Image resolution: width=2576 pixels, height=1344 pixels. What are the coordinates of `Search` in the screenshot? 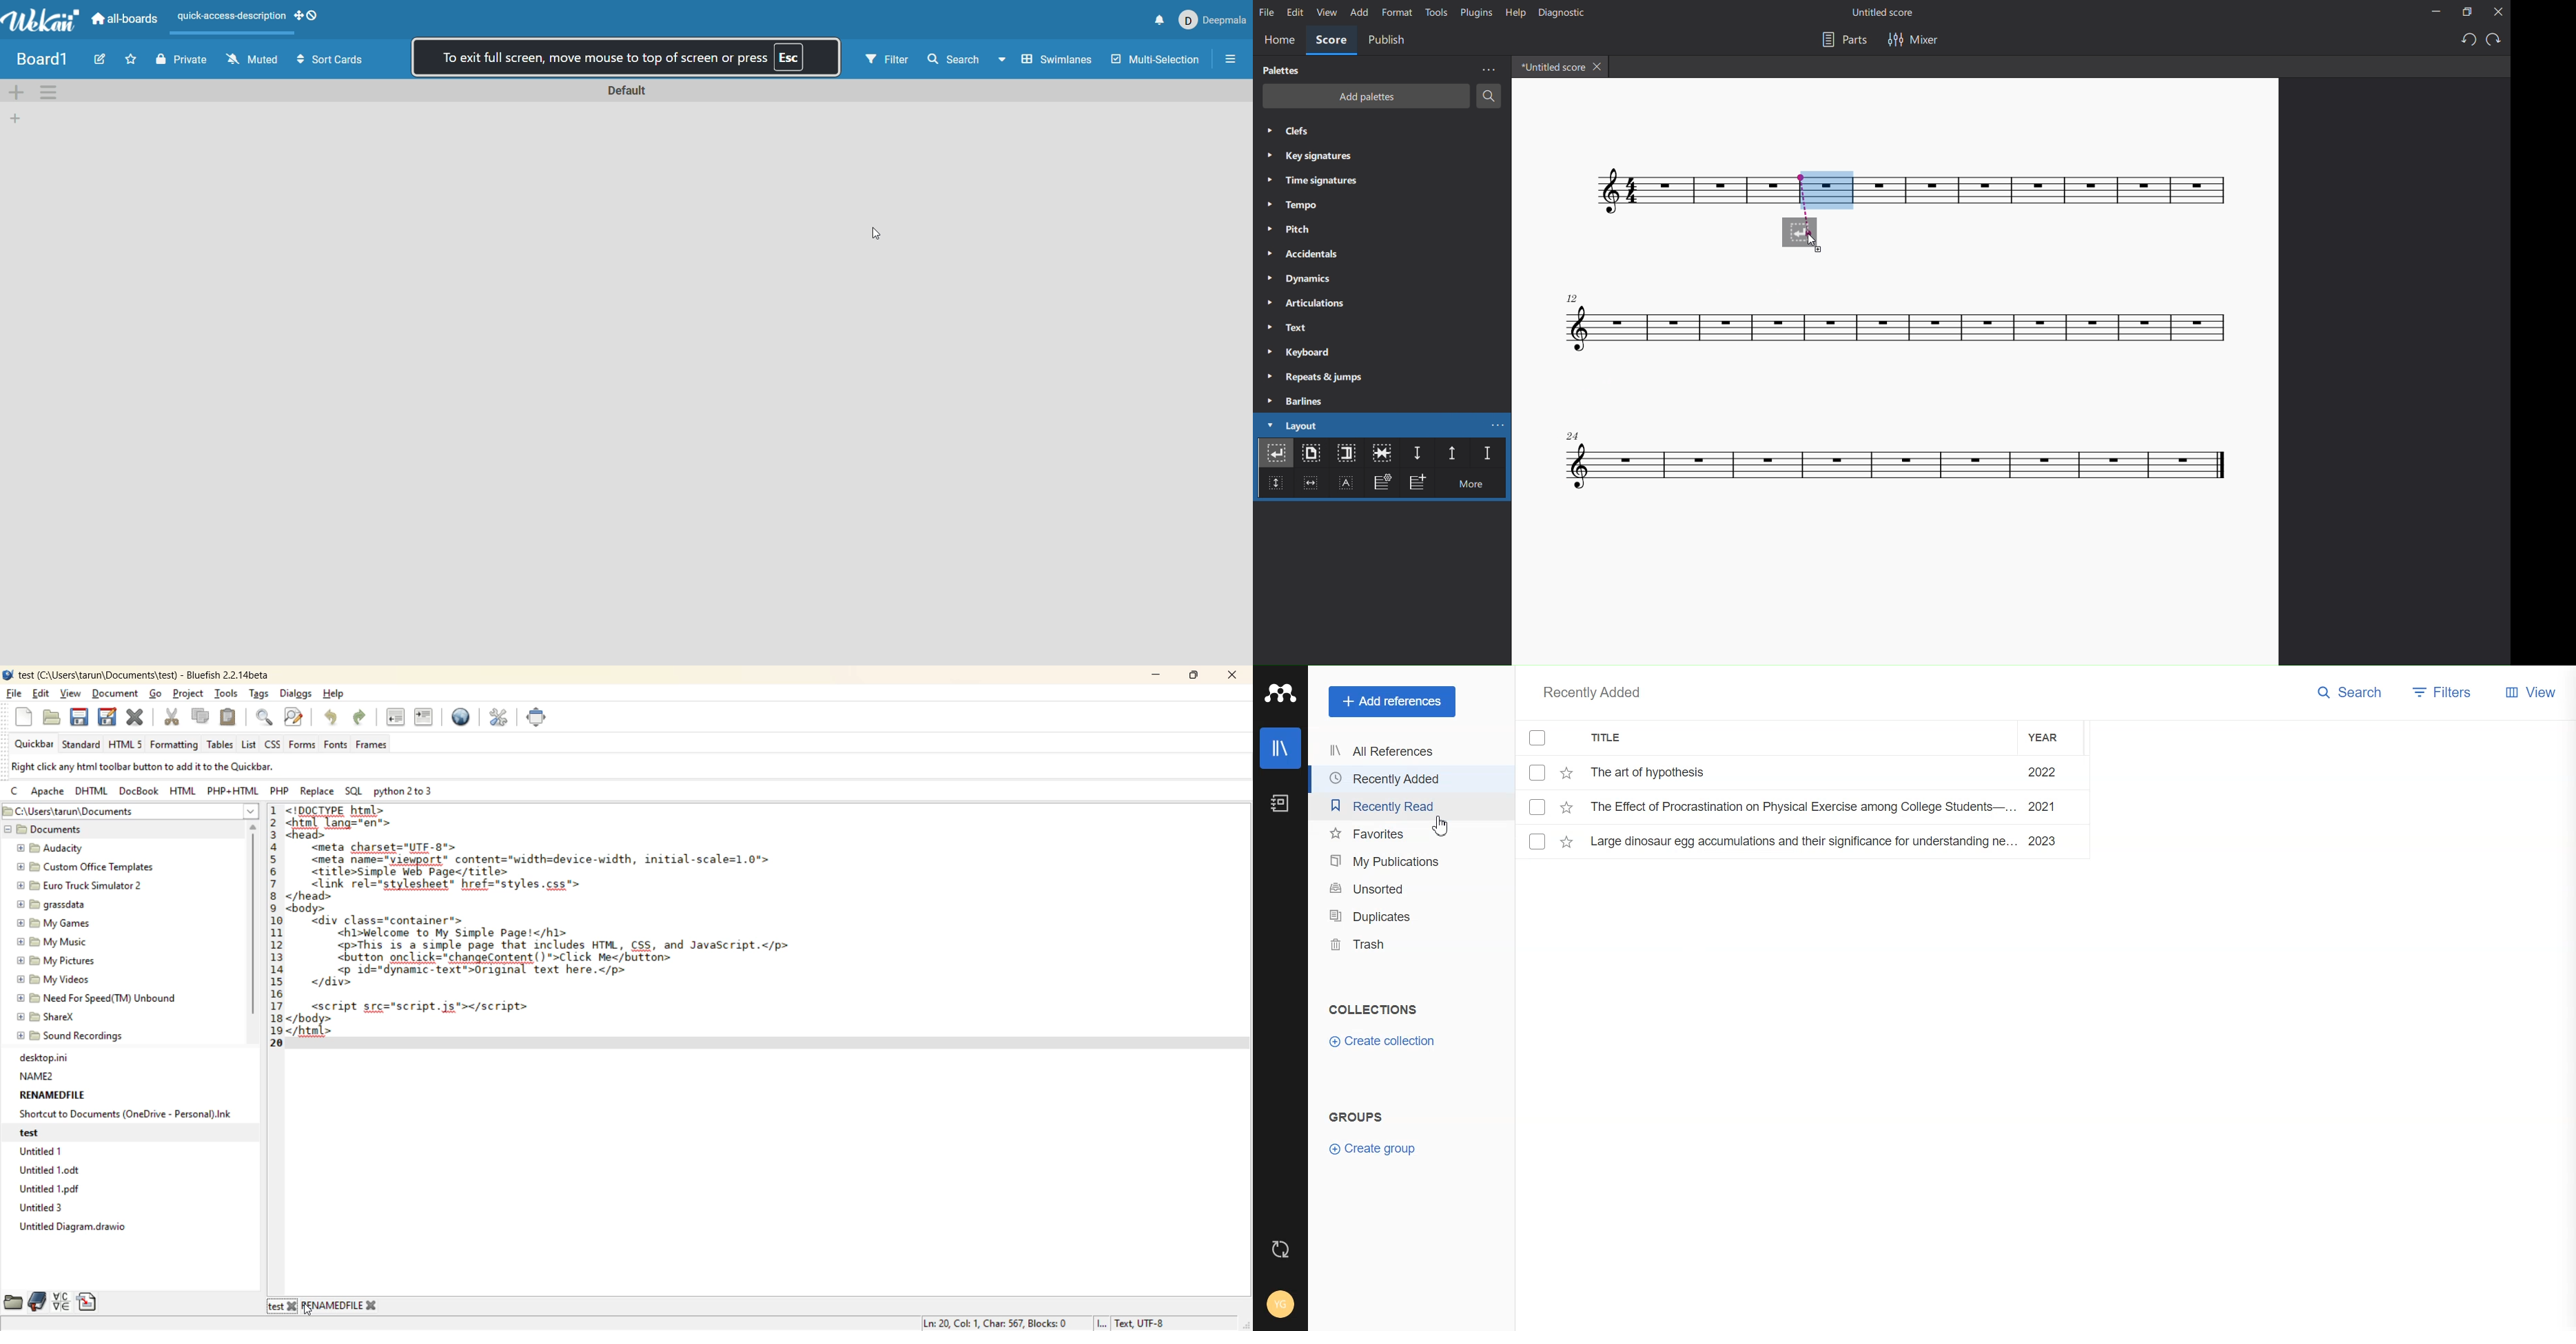 It's located at (2350, 694).